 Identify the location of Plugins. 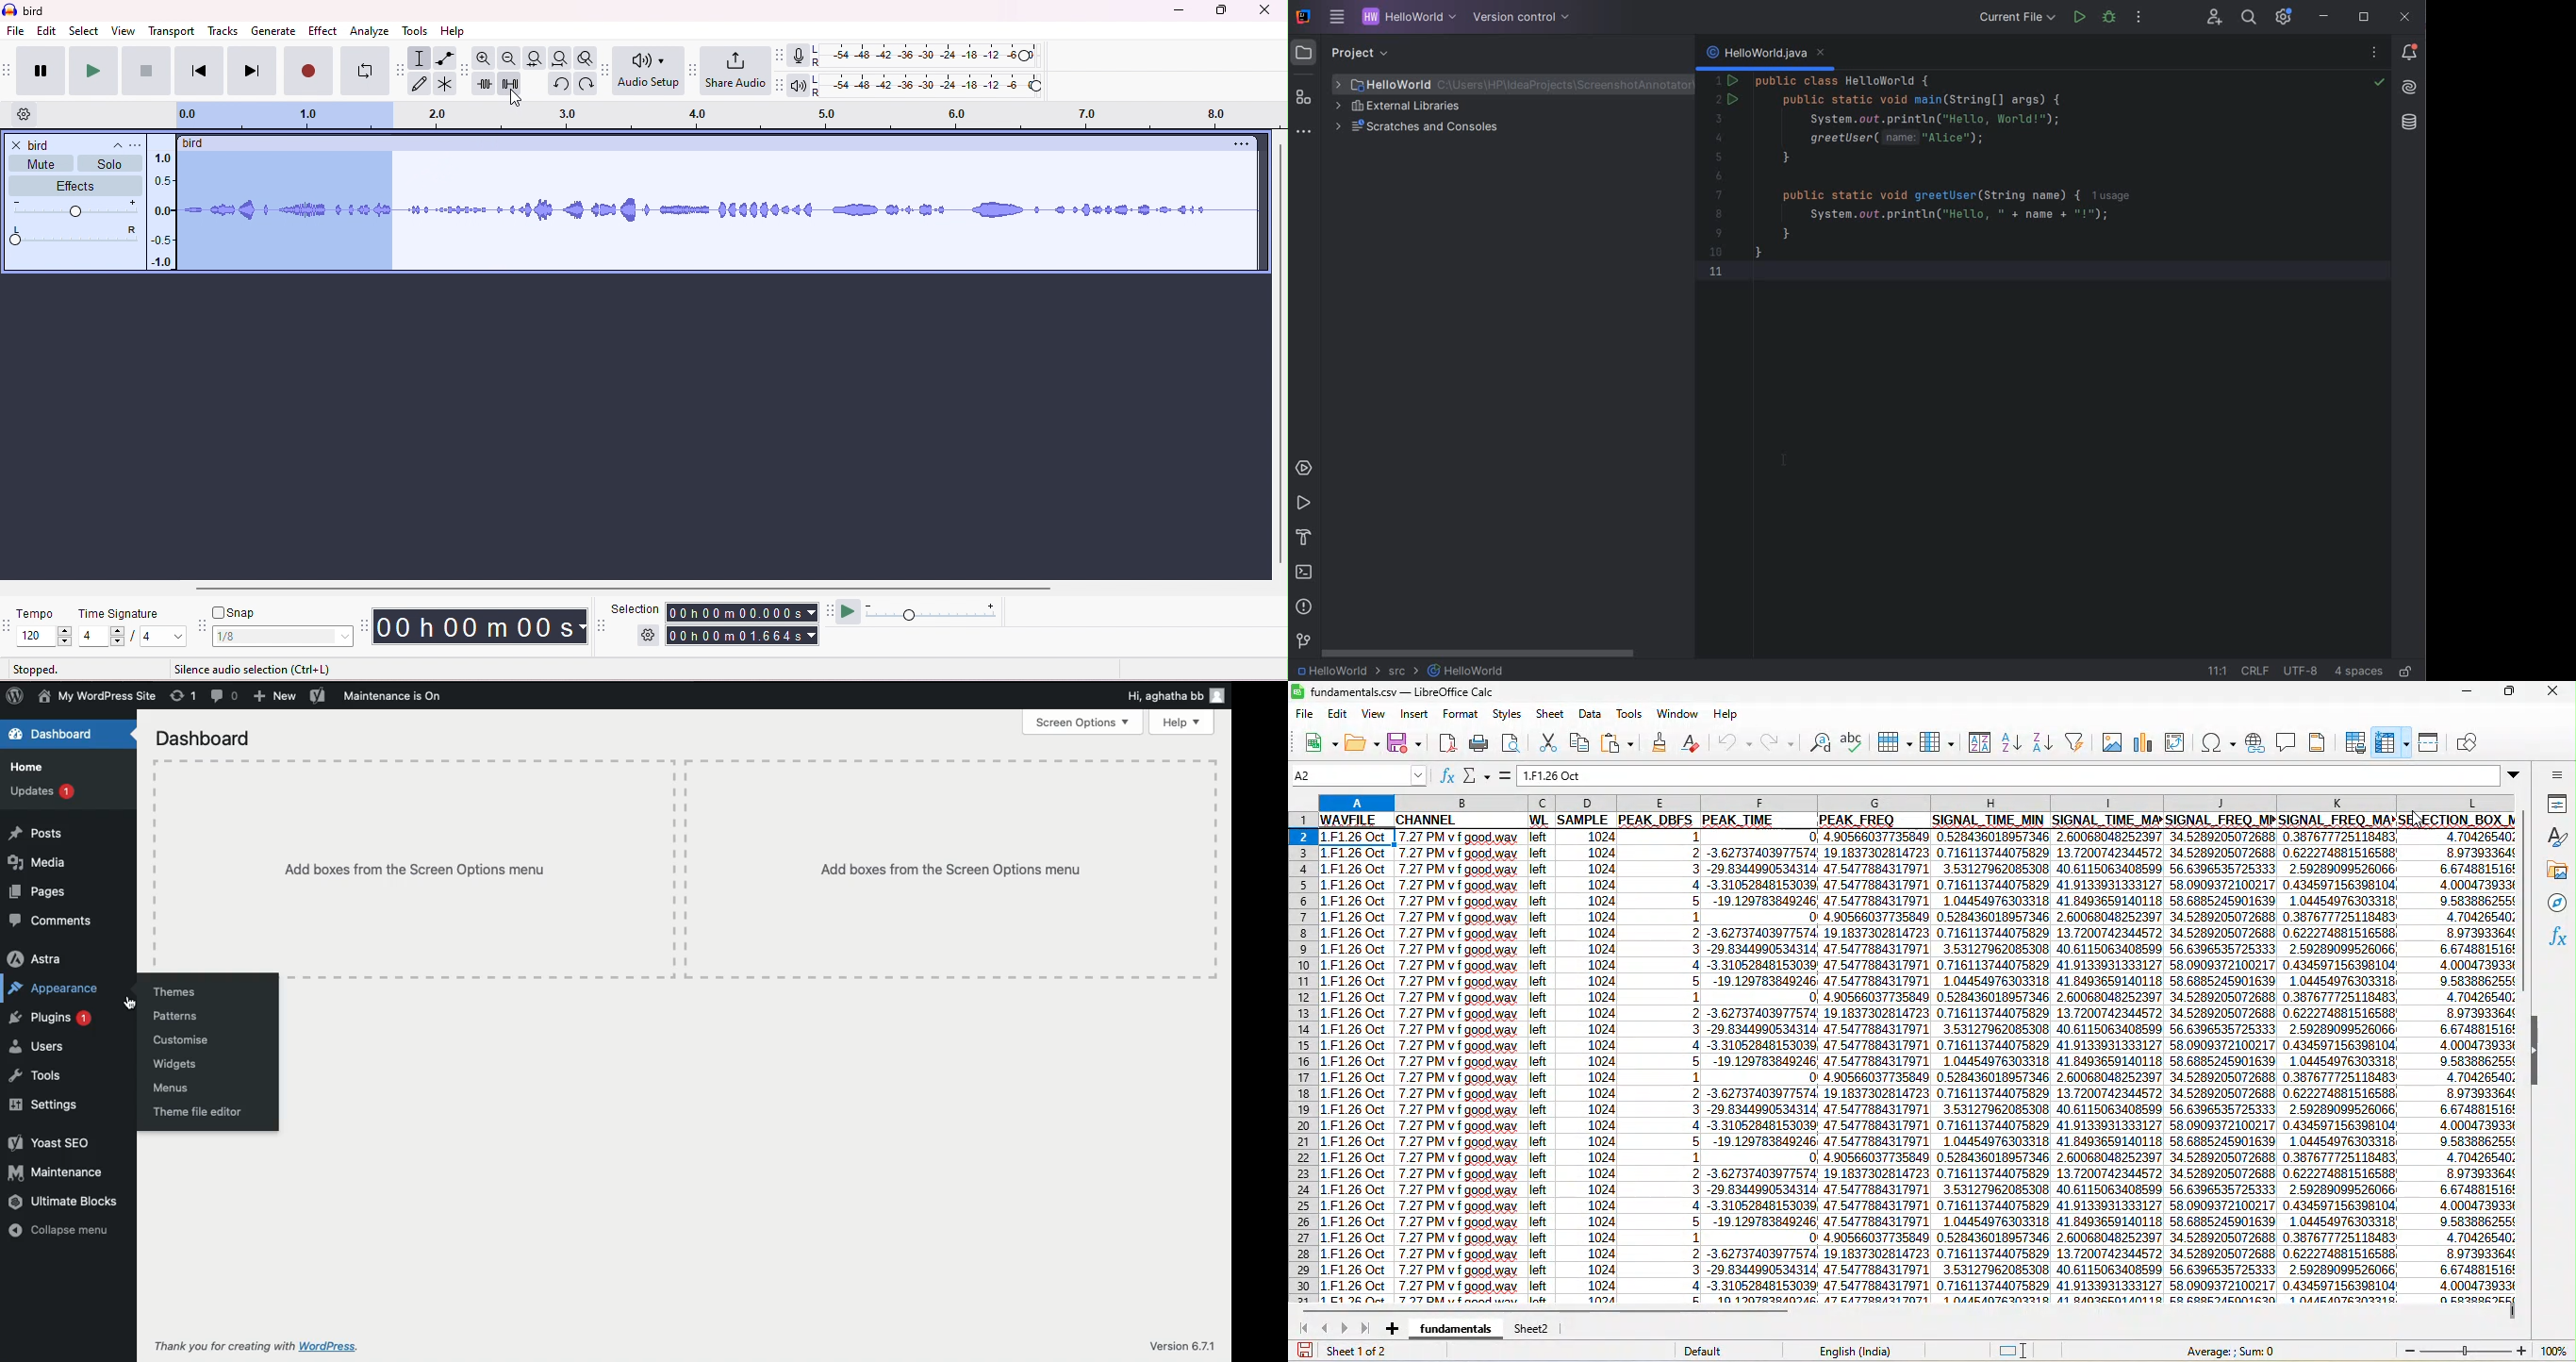
(50, 1020).